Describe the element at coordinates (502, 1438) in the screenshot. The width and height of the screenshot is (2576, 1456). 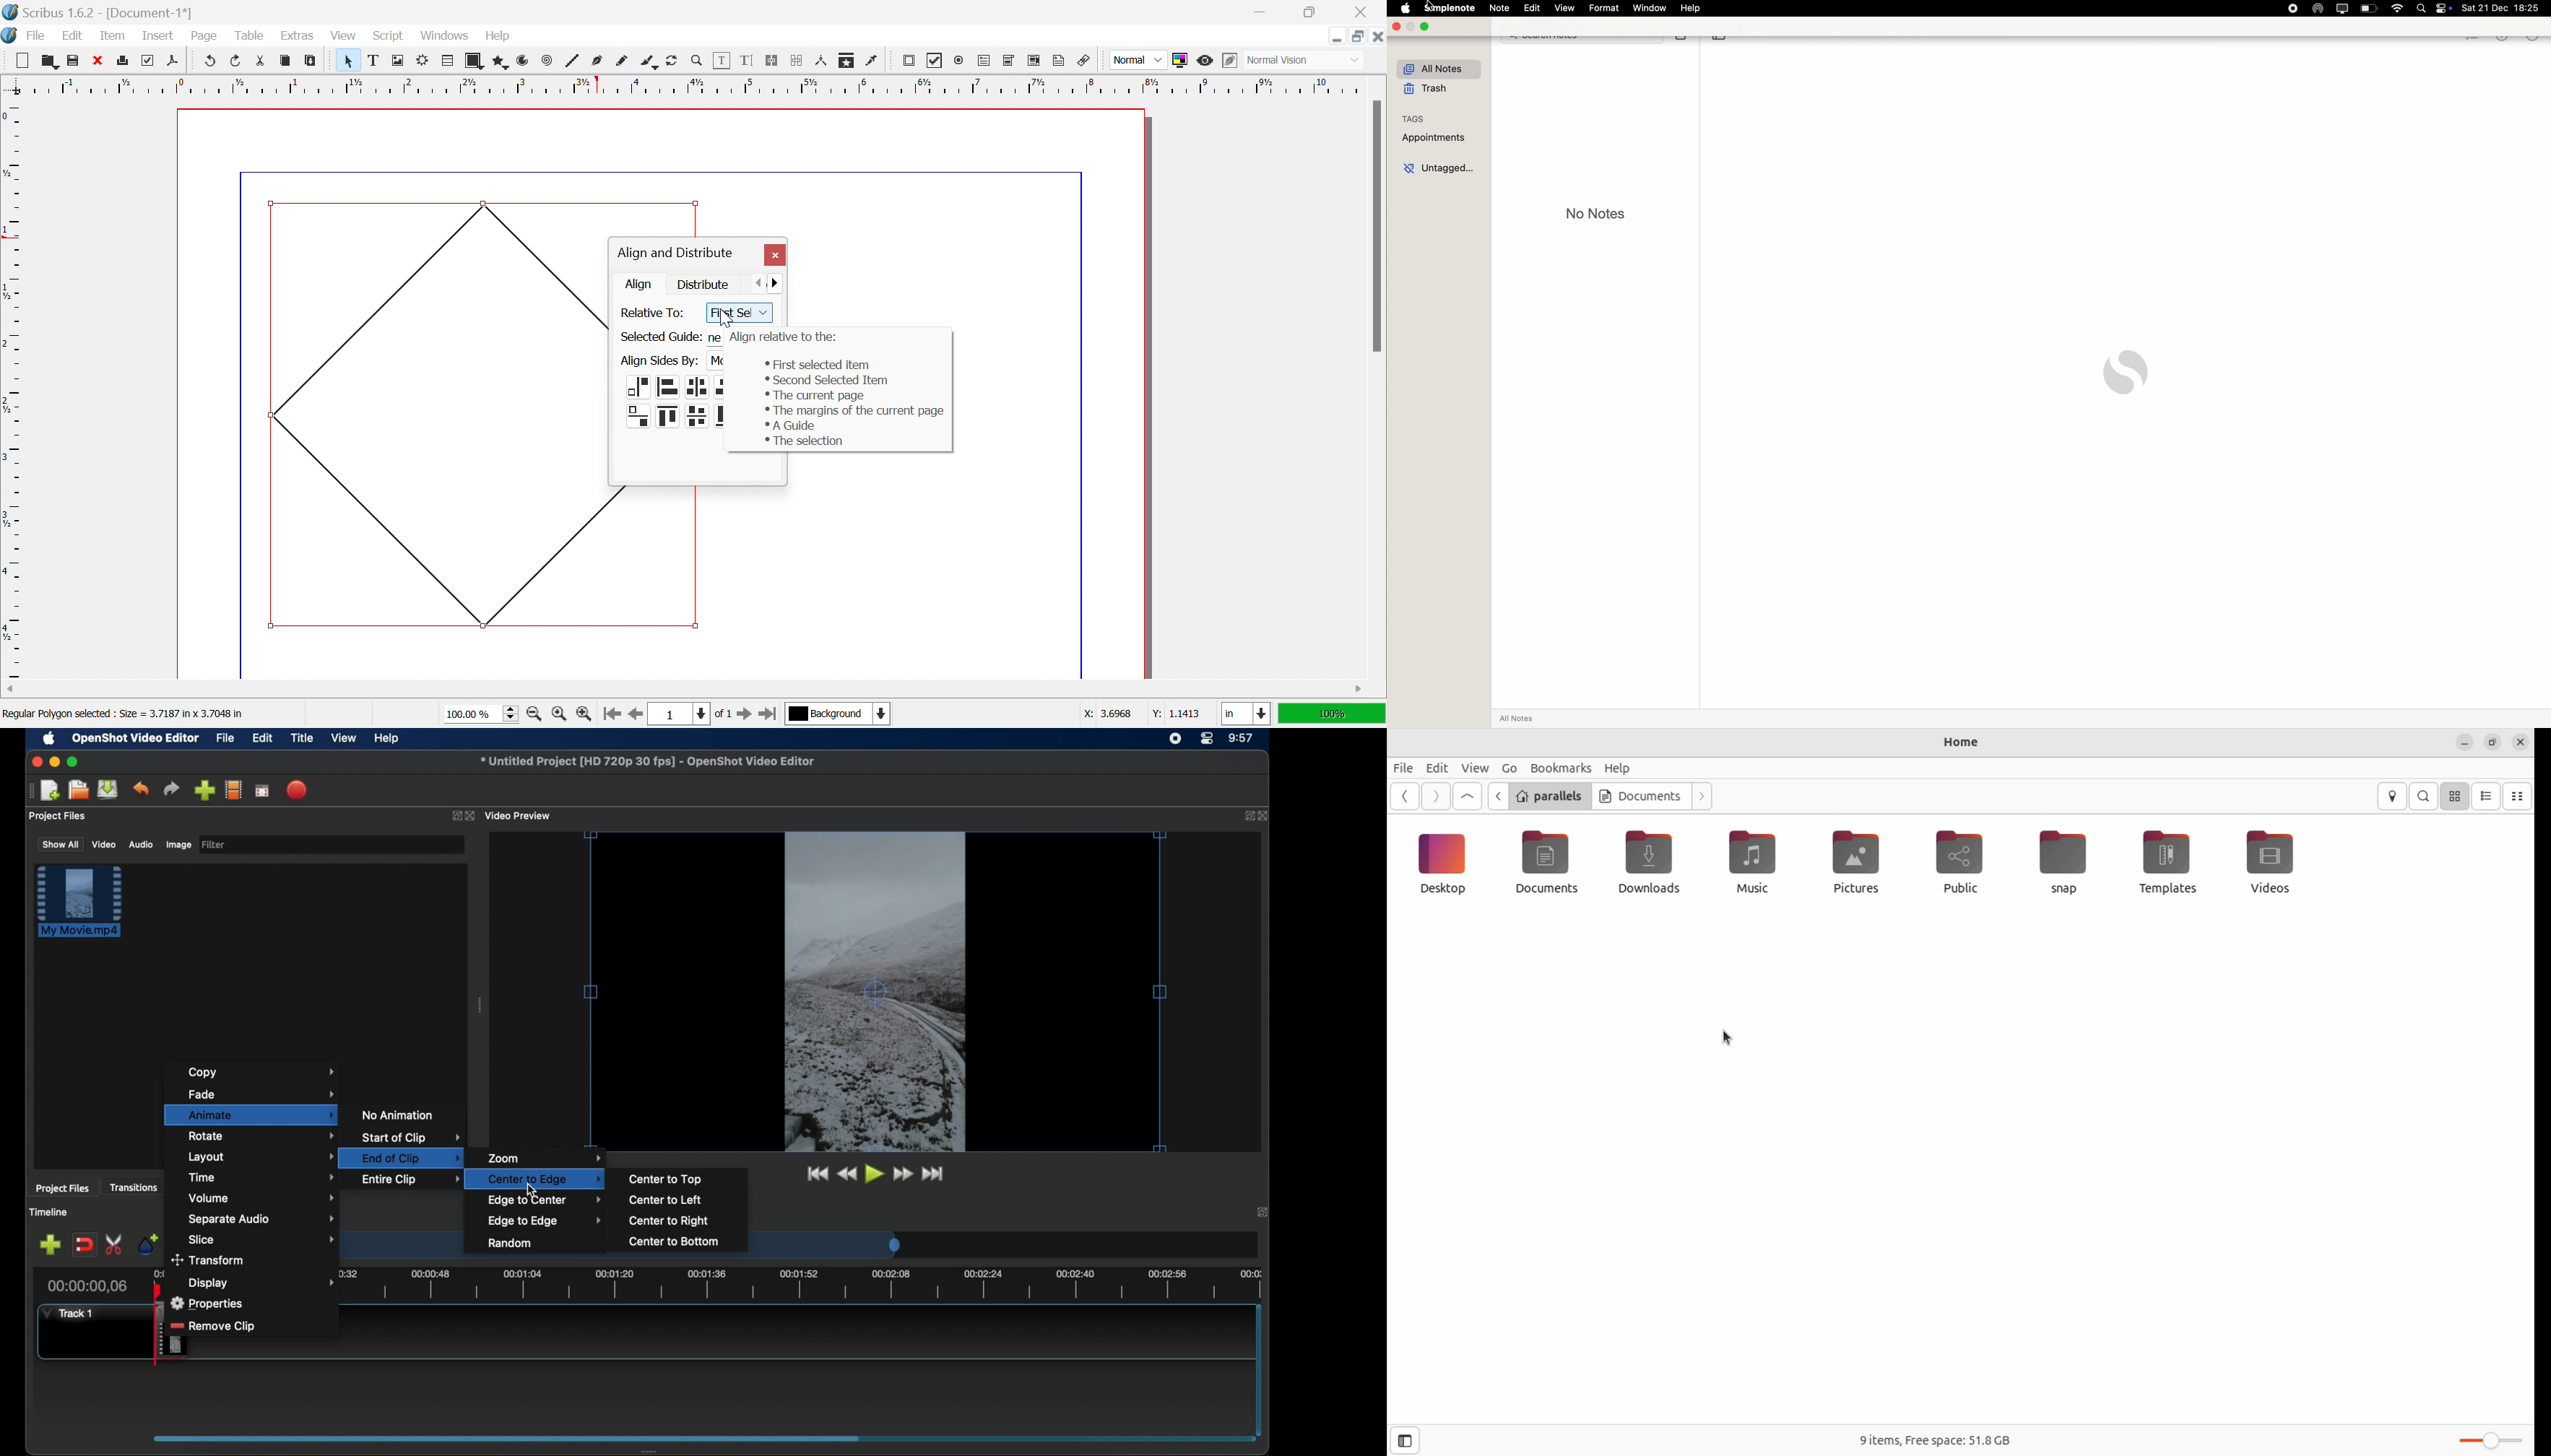
I see `scroll box` at that location.